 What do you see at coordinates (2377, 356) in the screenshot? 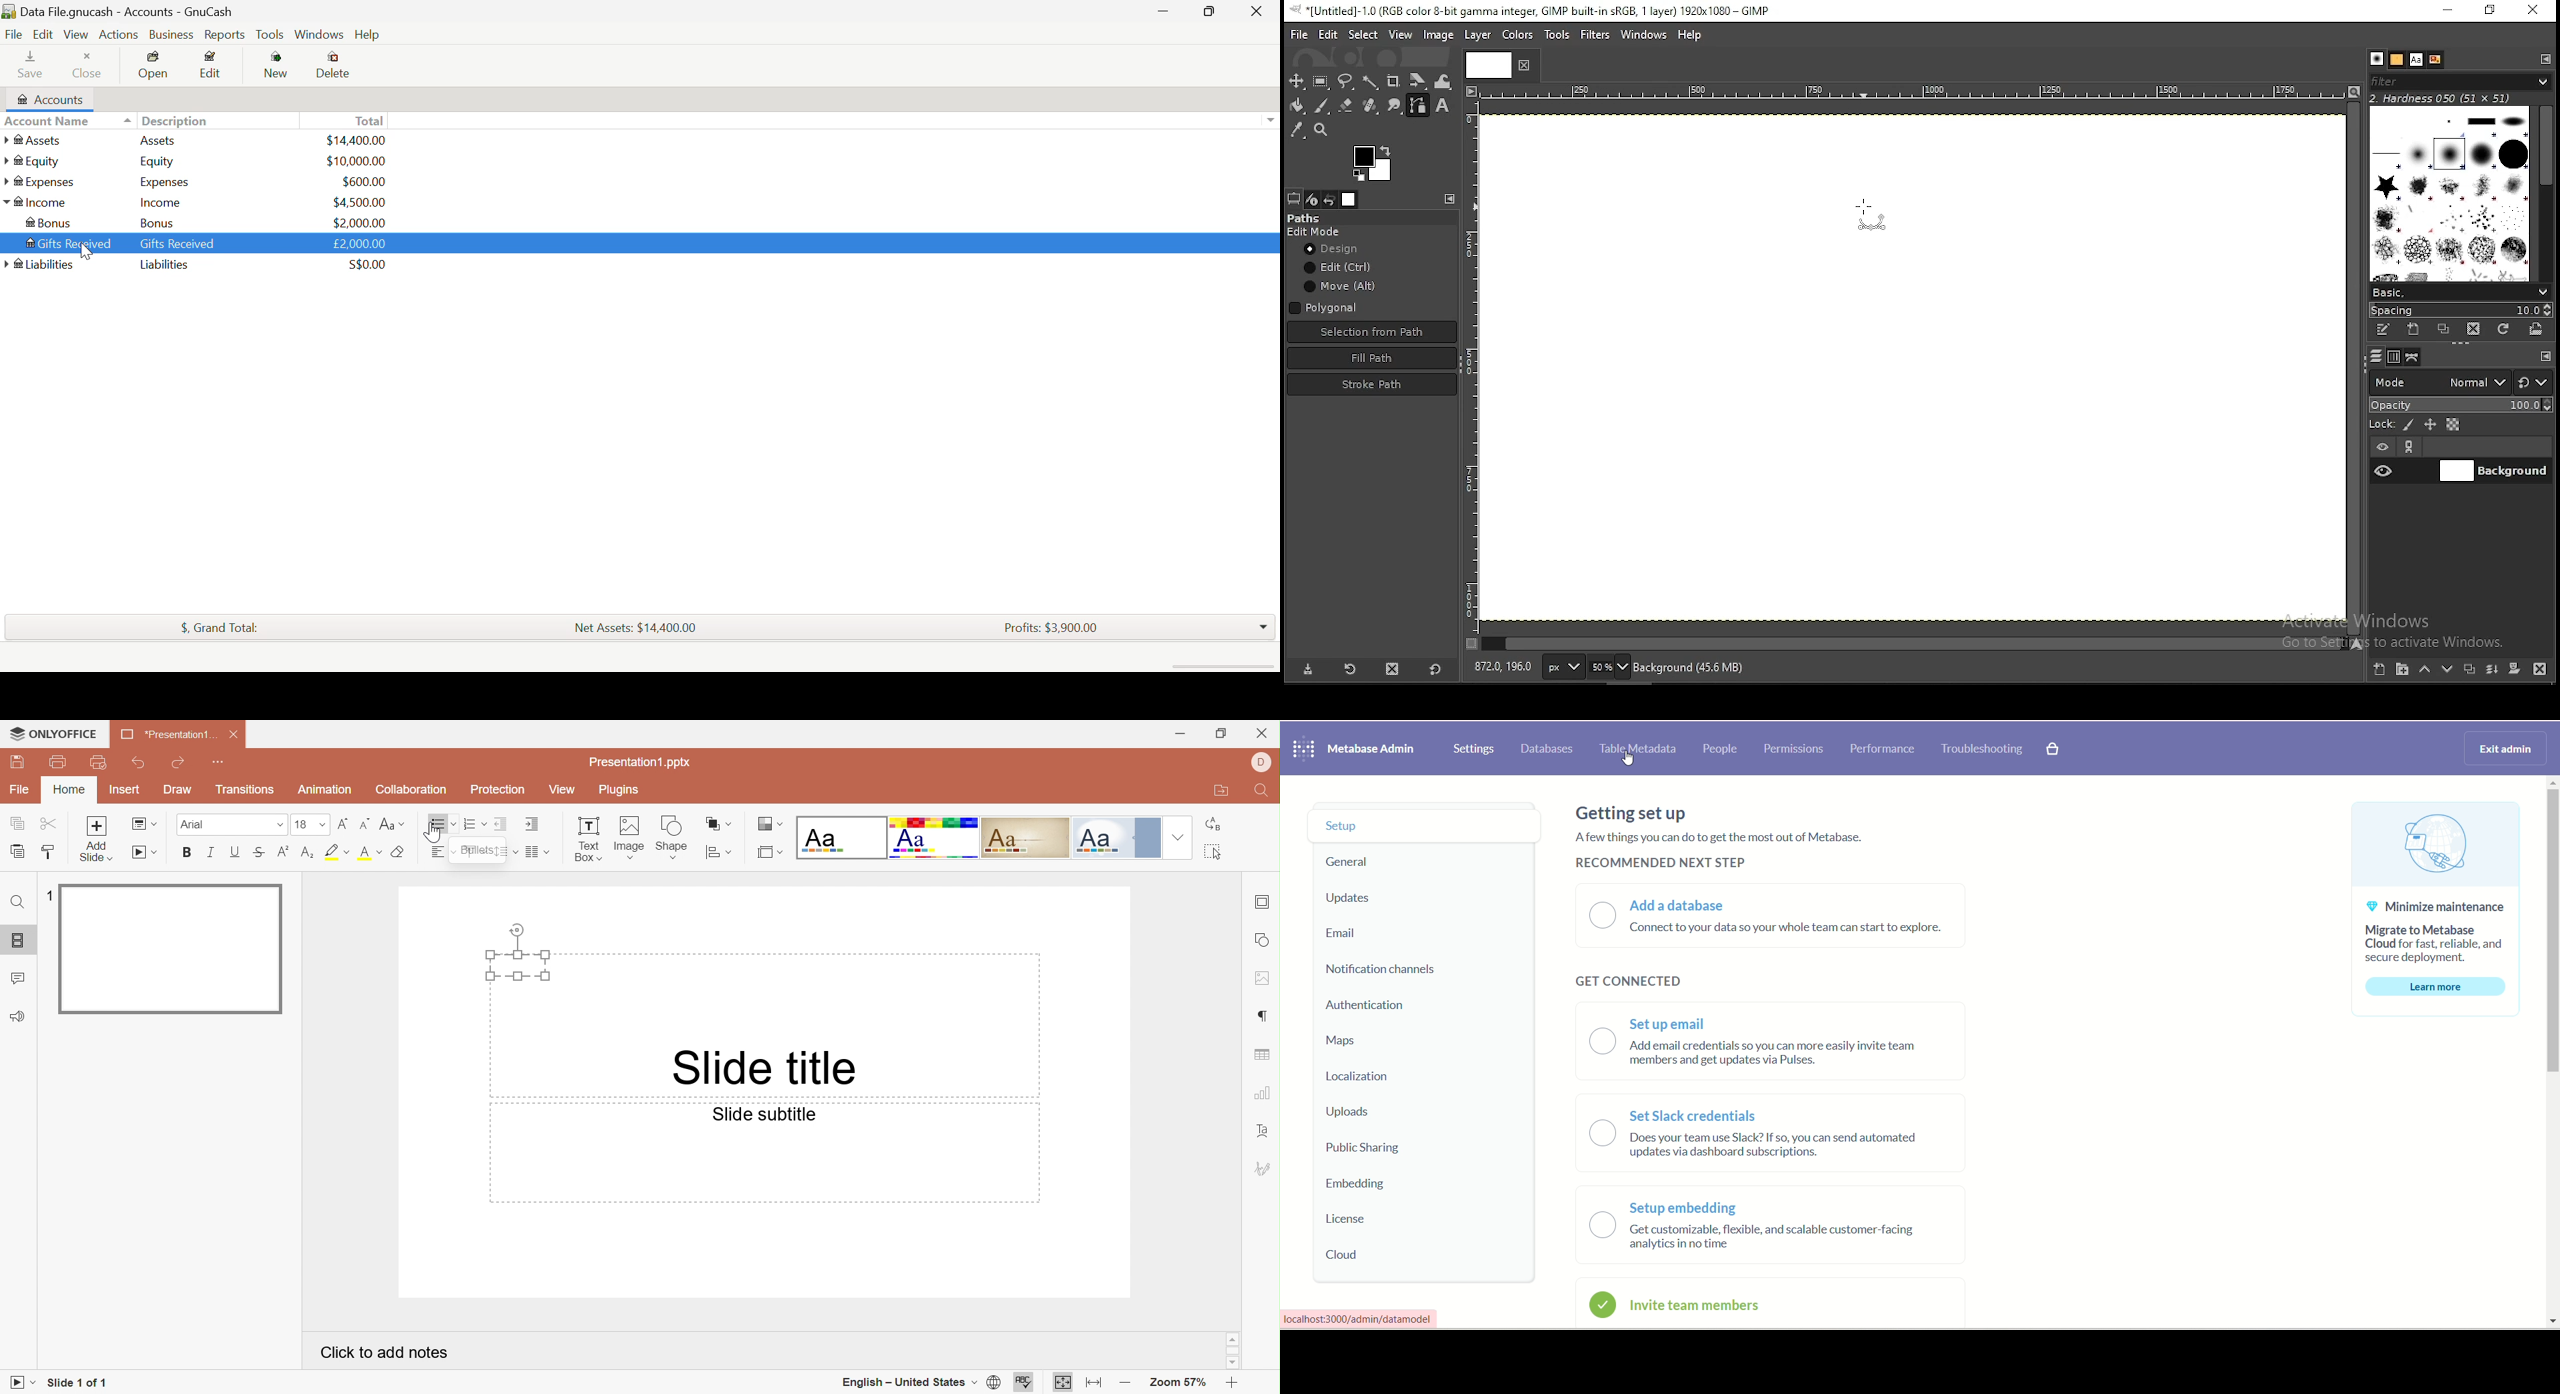
I see `layers` at bounding box center [2377, 356].